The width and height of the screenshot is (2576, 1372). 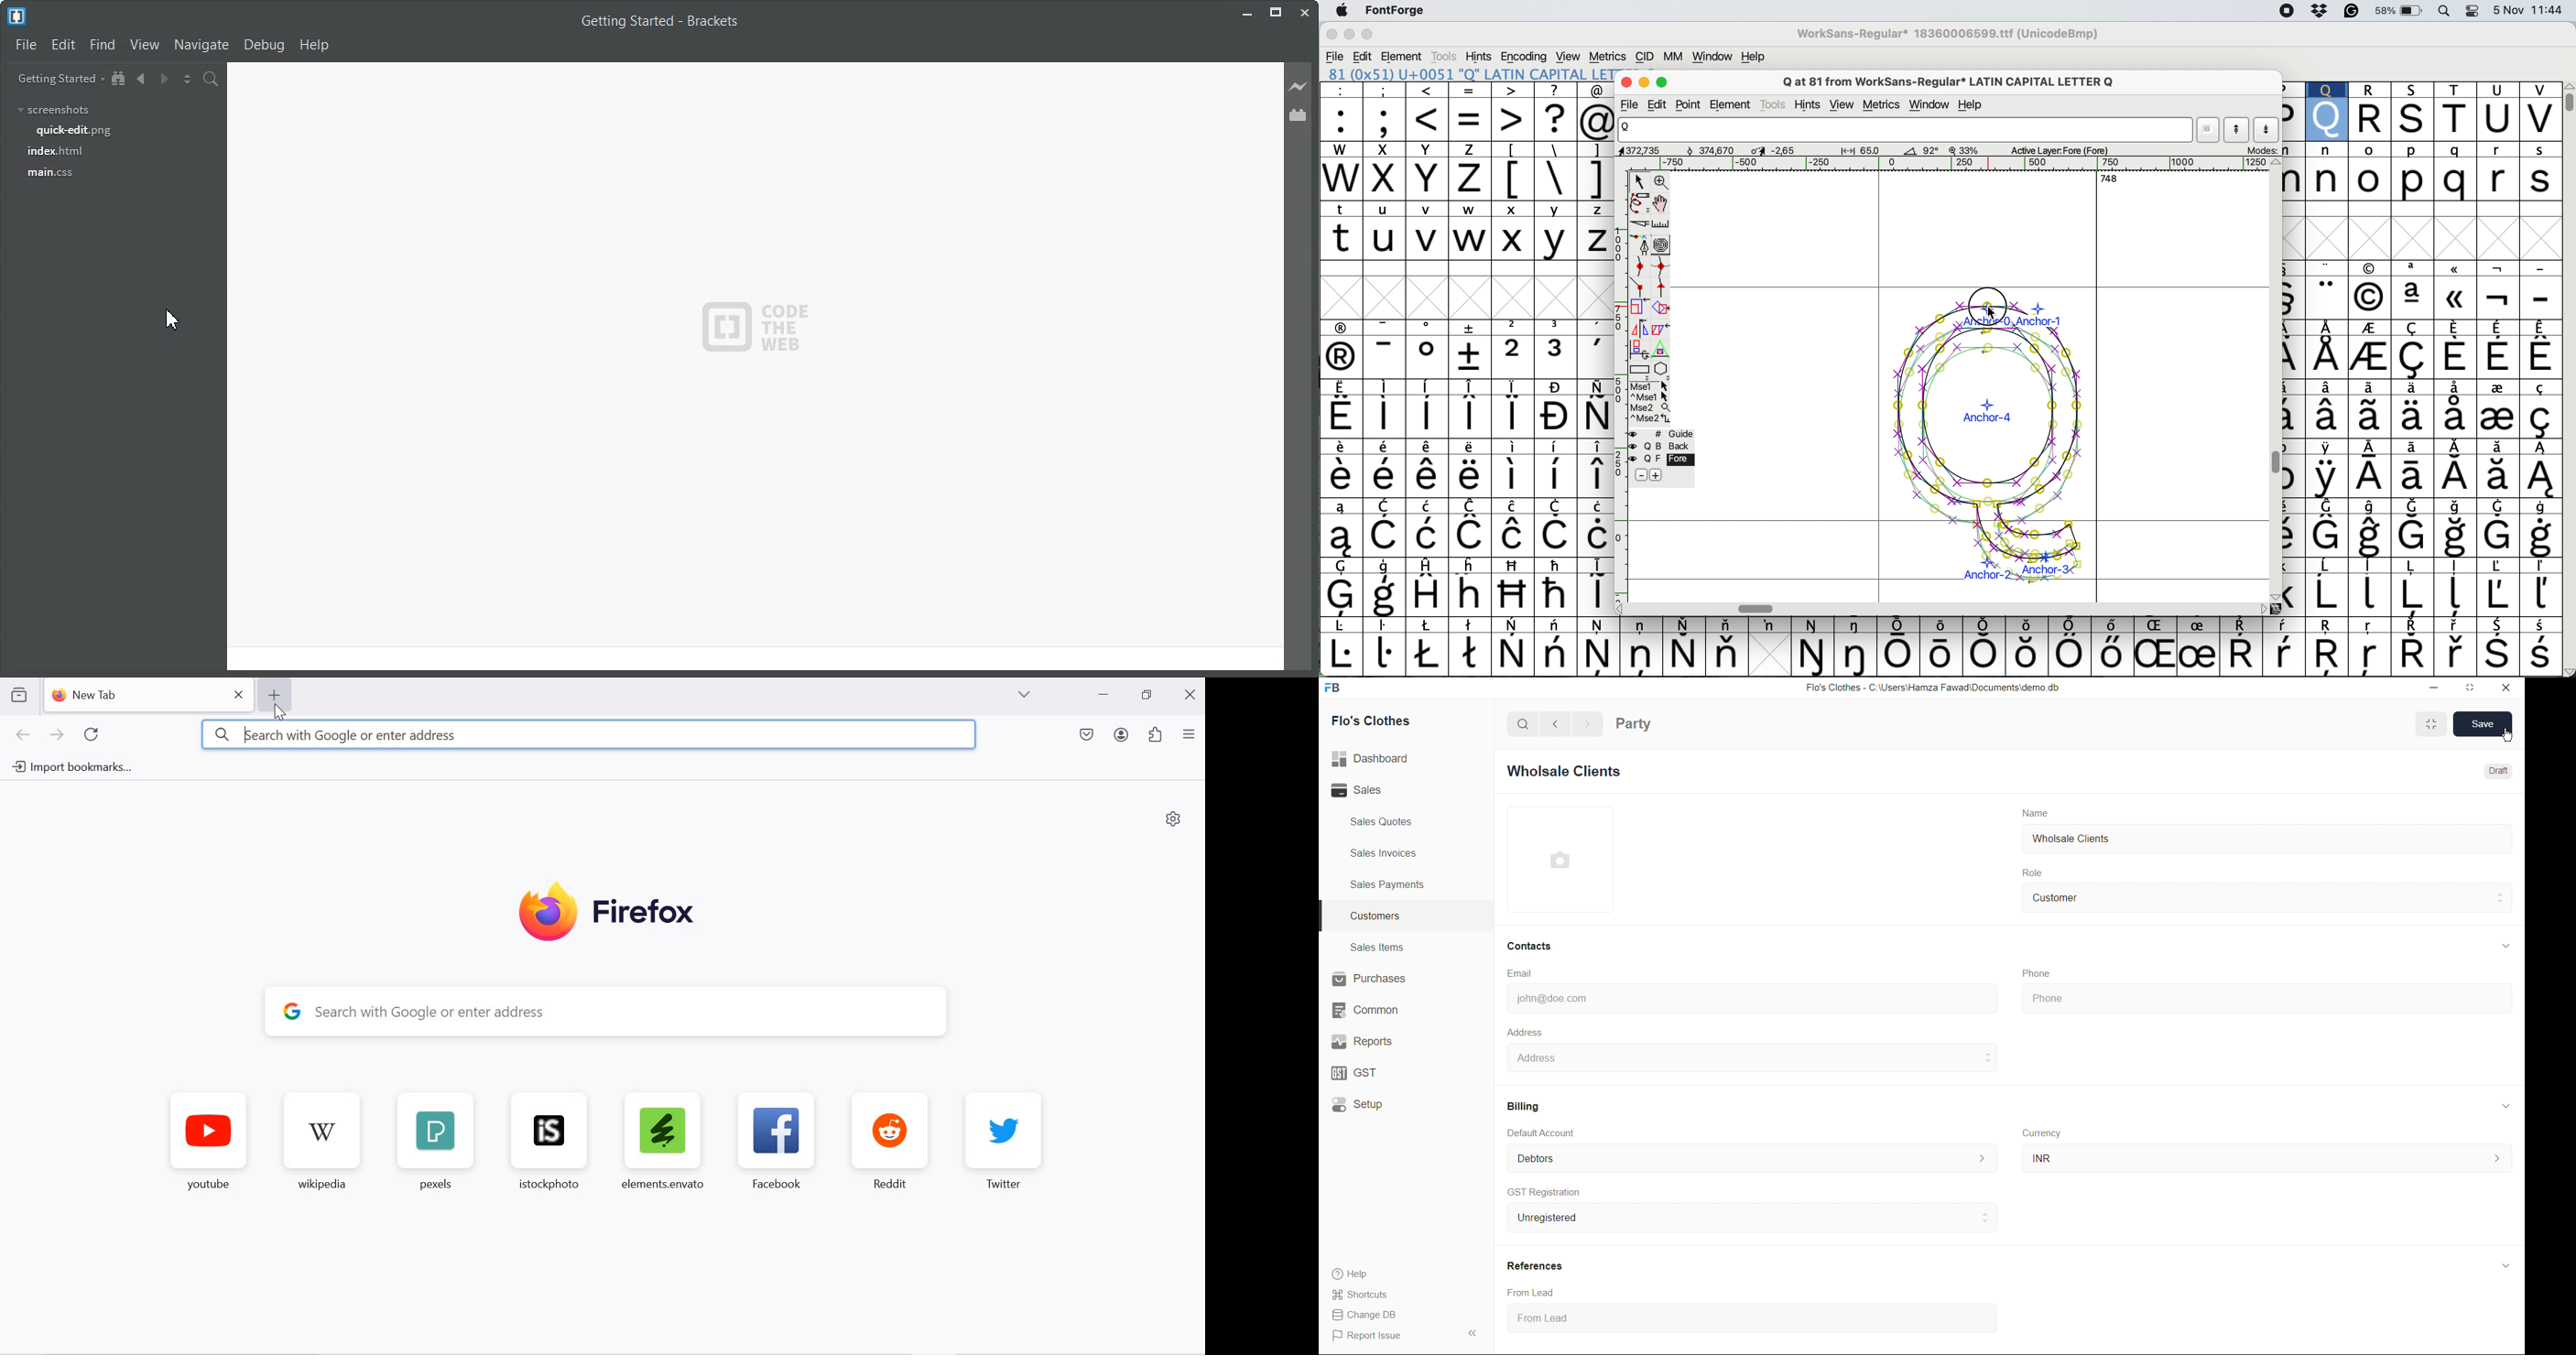 What do you see at coordinates (1344, 12) in the screenshot?
I see `system logo` at bounding box center [1344, 12].